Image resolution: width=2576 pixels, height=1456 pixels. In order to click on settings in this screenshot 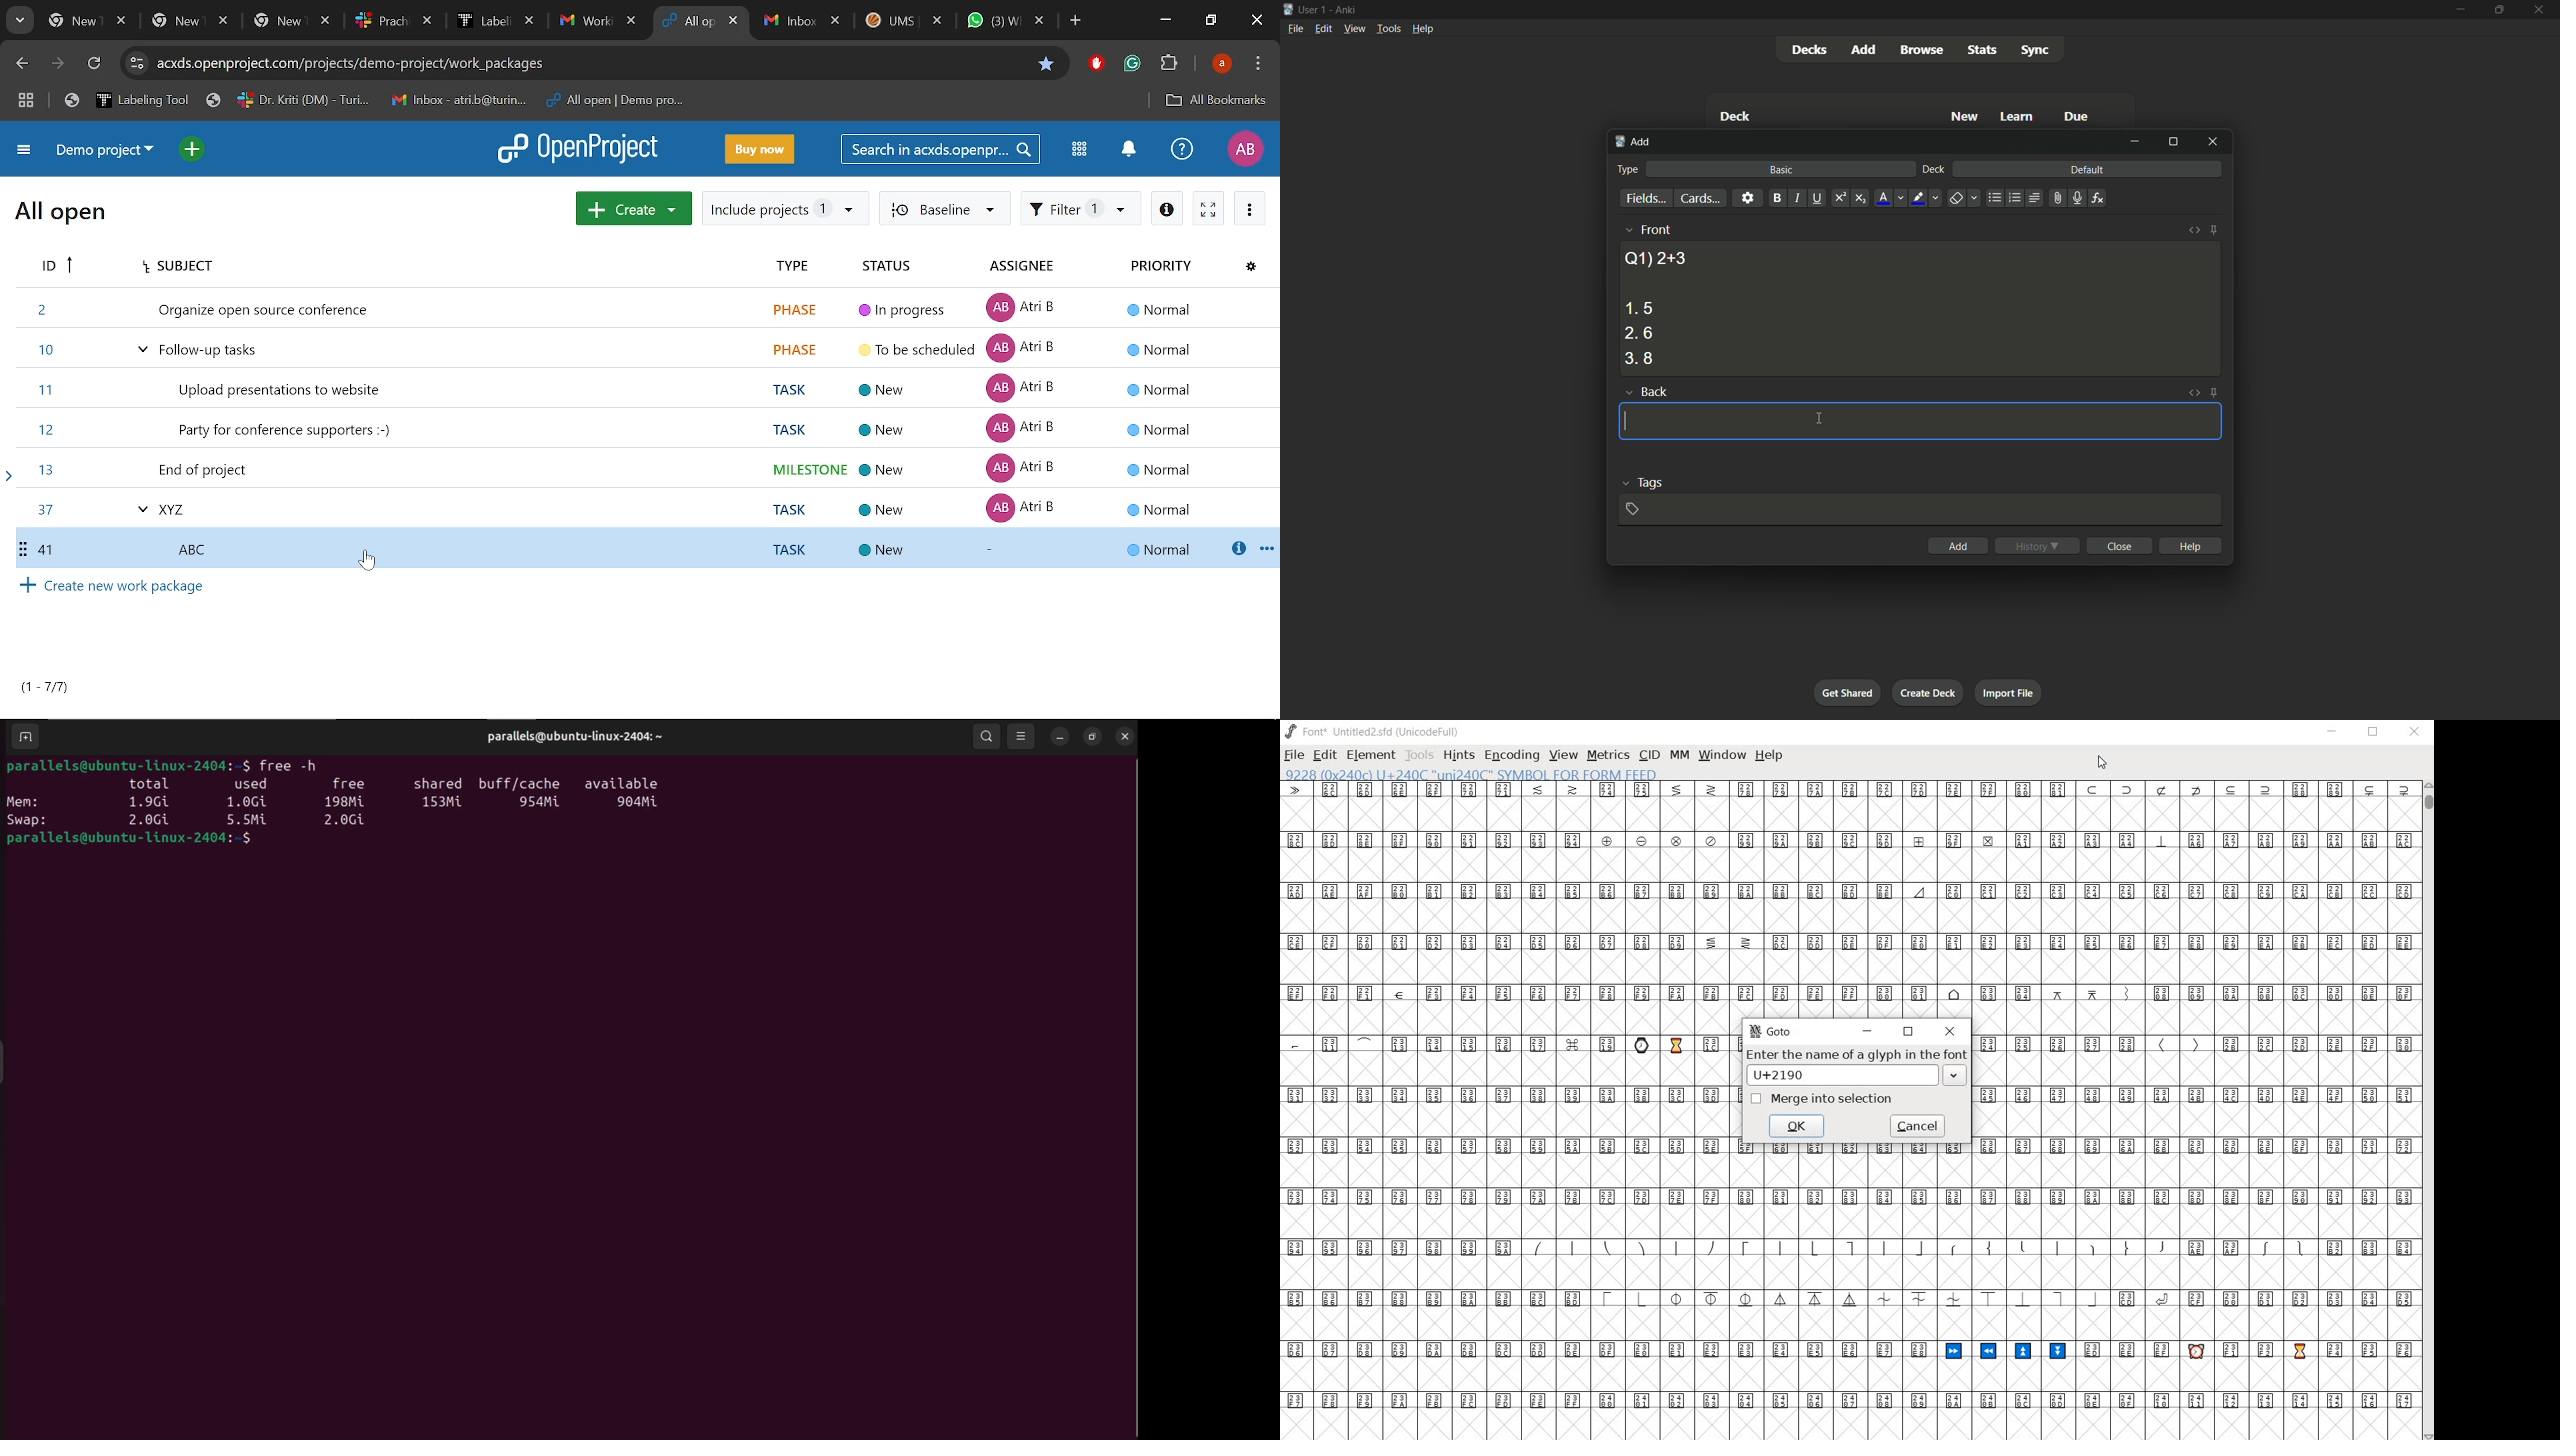, I will do `click(1747, 197)`.